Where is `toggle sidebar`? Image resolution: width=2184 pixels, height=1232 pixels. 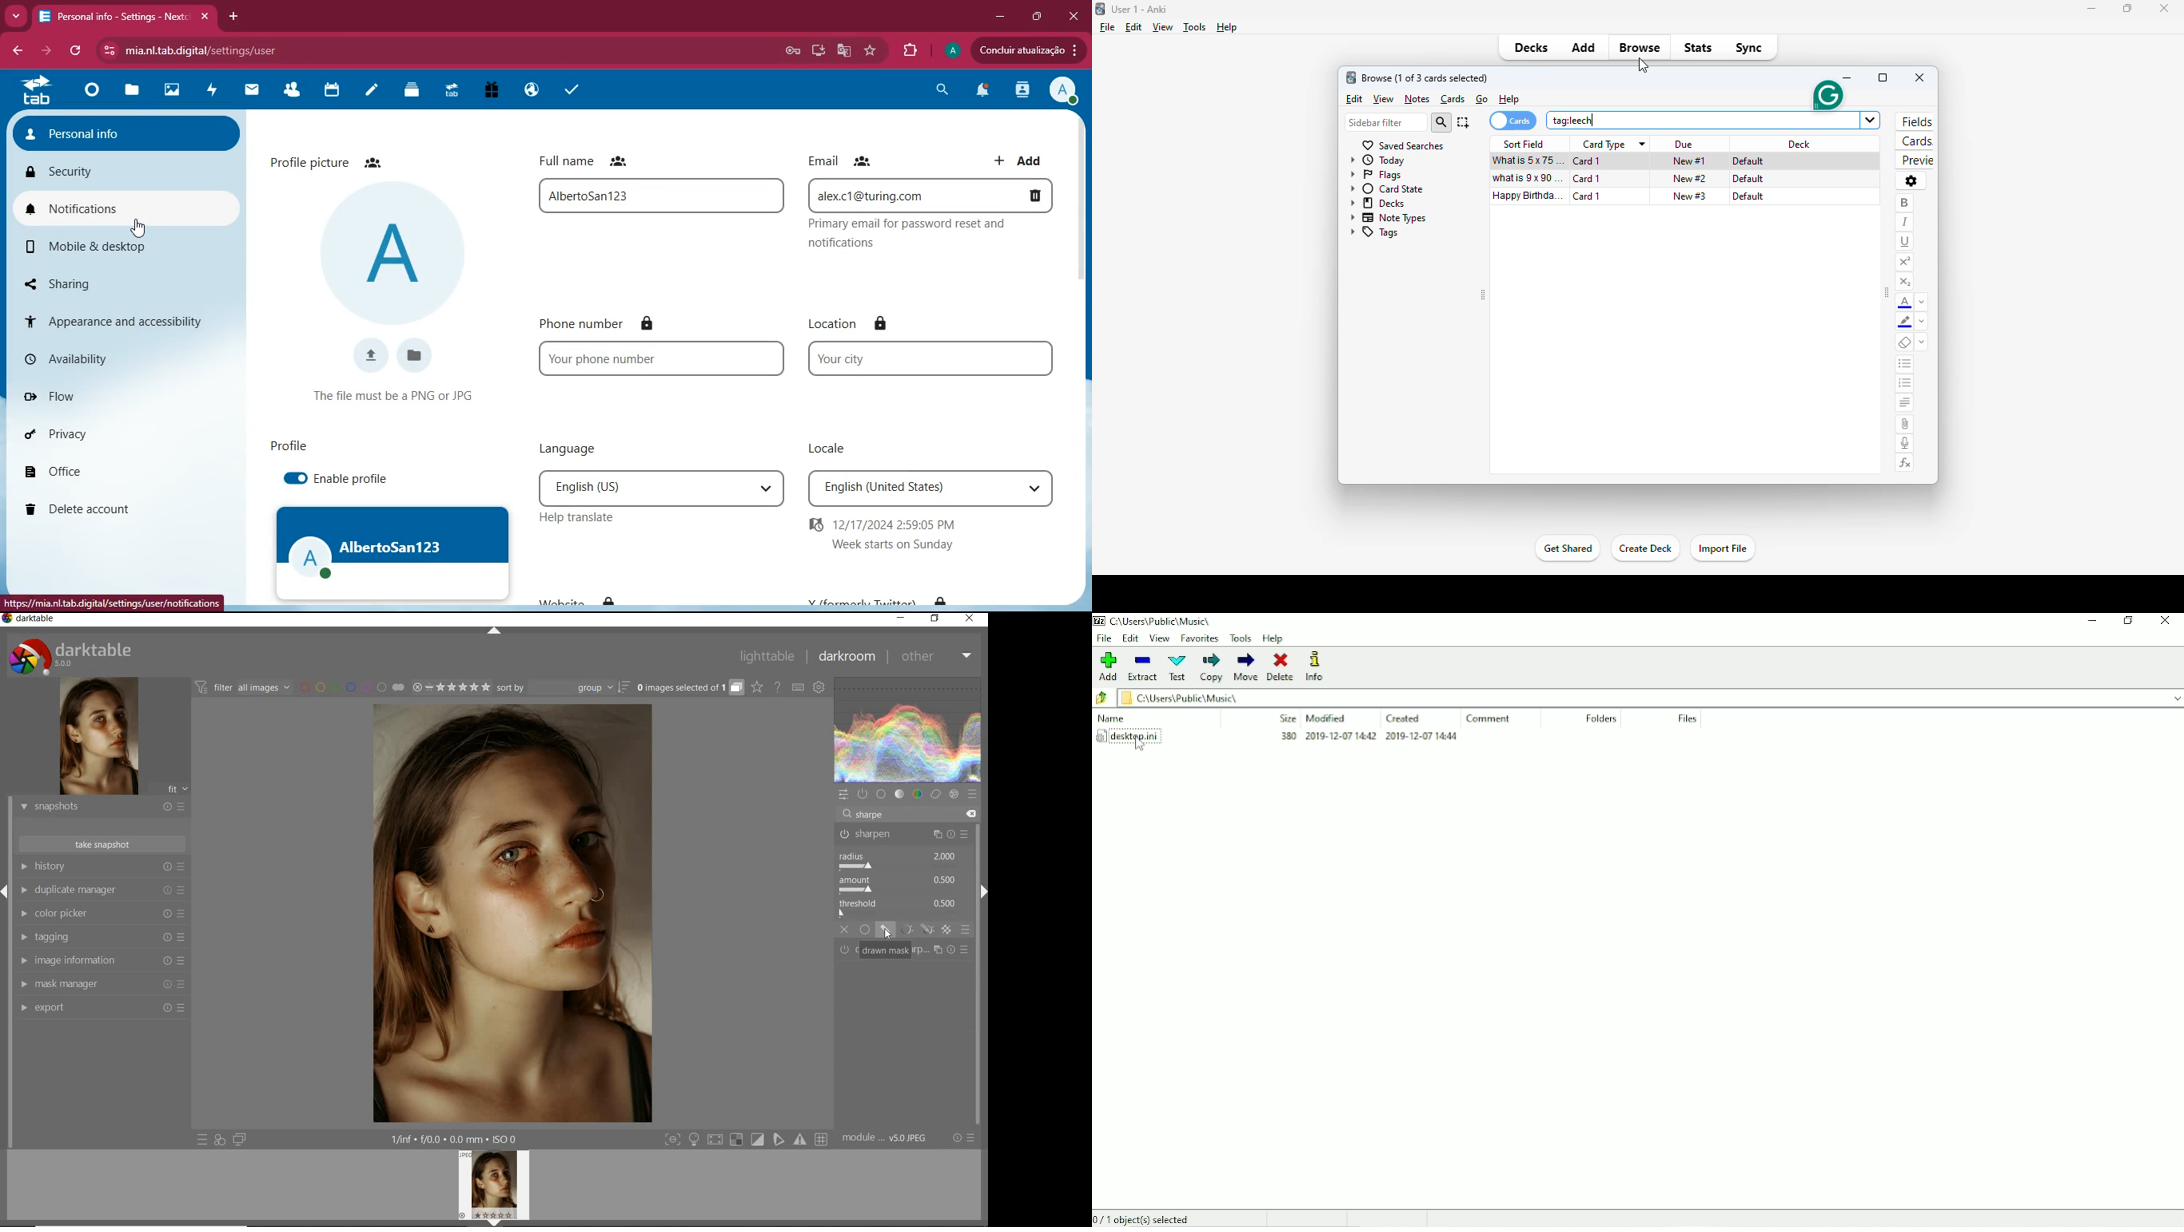 toggle sidebar is located at coordinates (1887, 294).